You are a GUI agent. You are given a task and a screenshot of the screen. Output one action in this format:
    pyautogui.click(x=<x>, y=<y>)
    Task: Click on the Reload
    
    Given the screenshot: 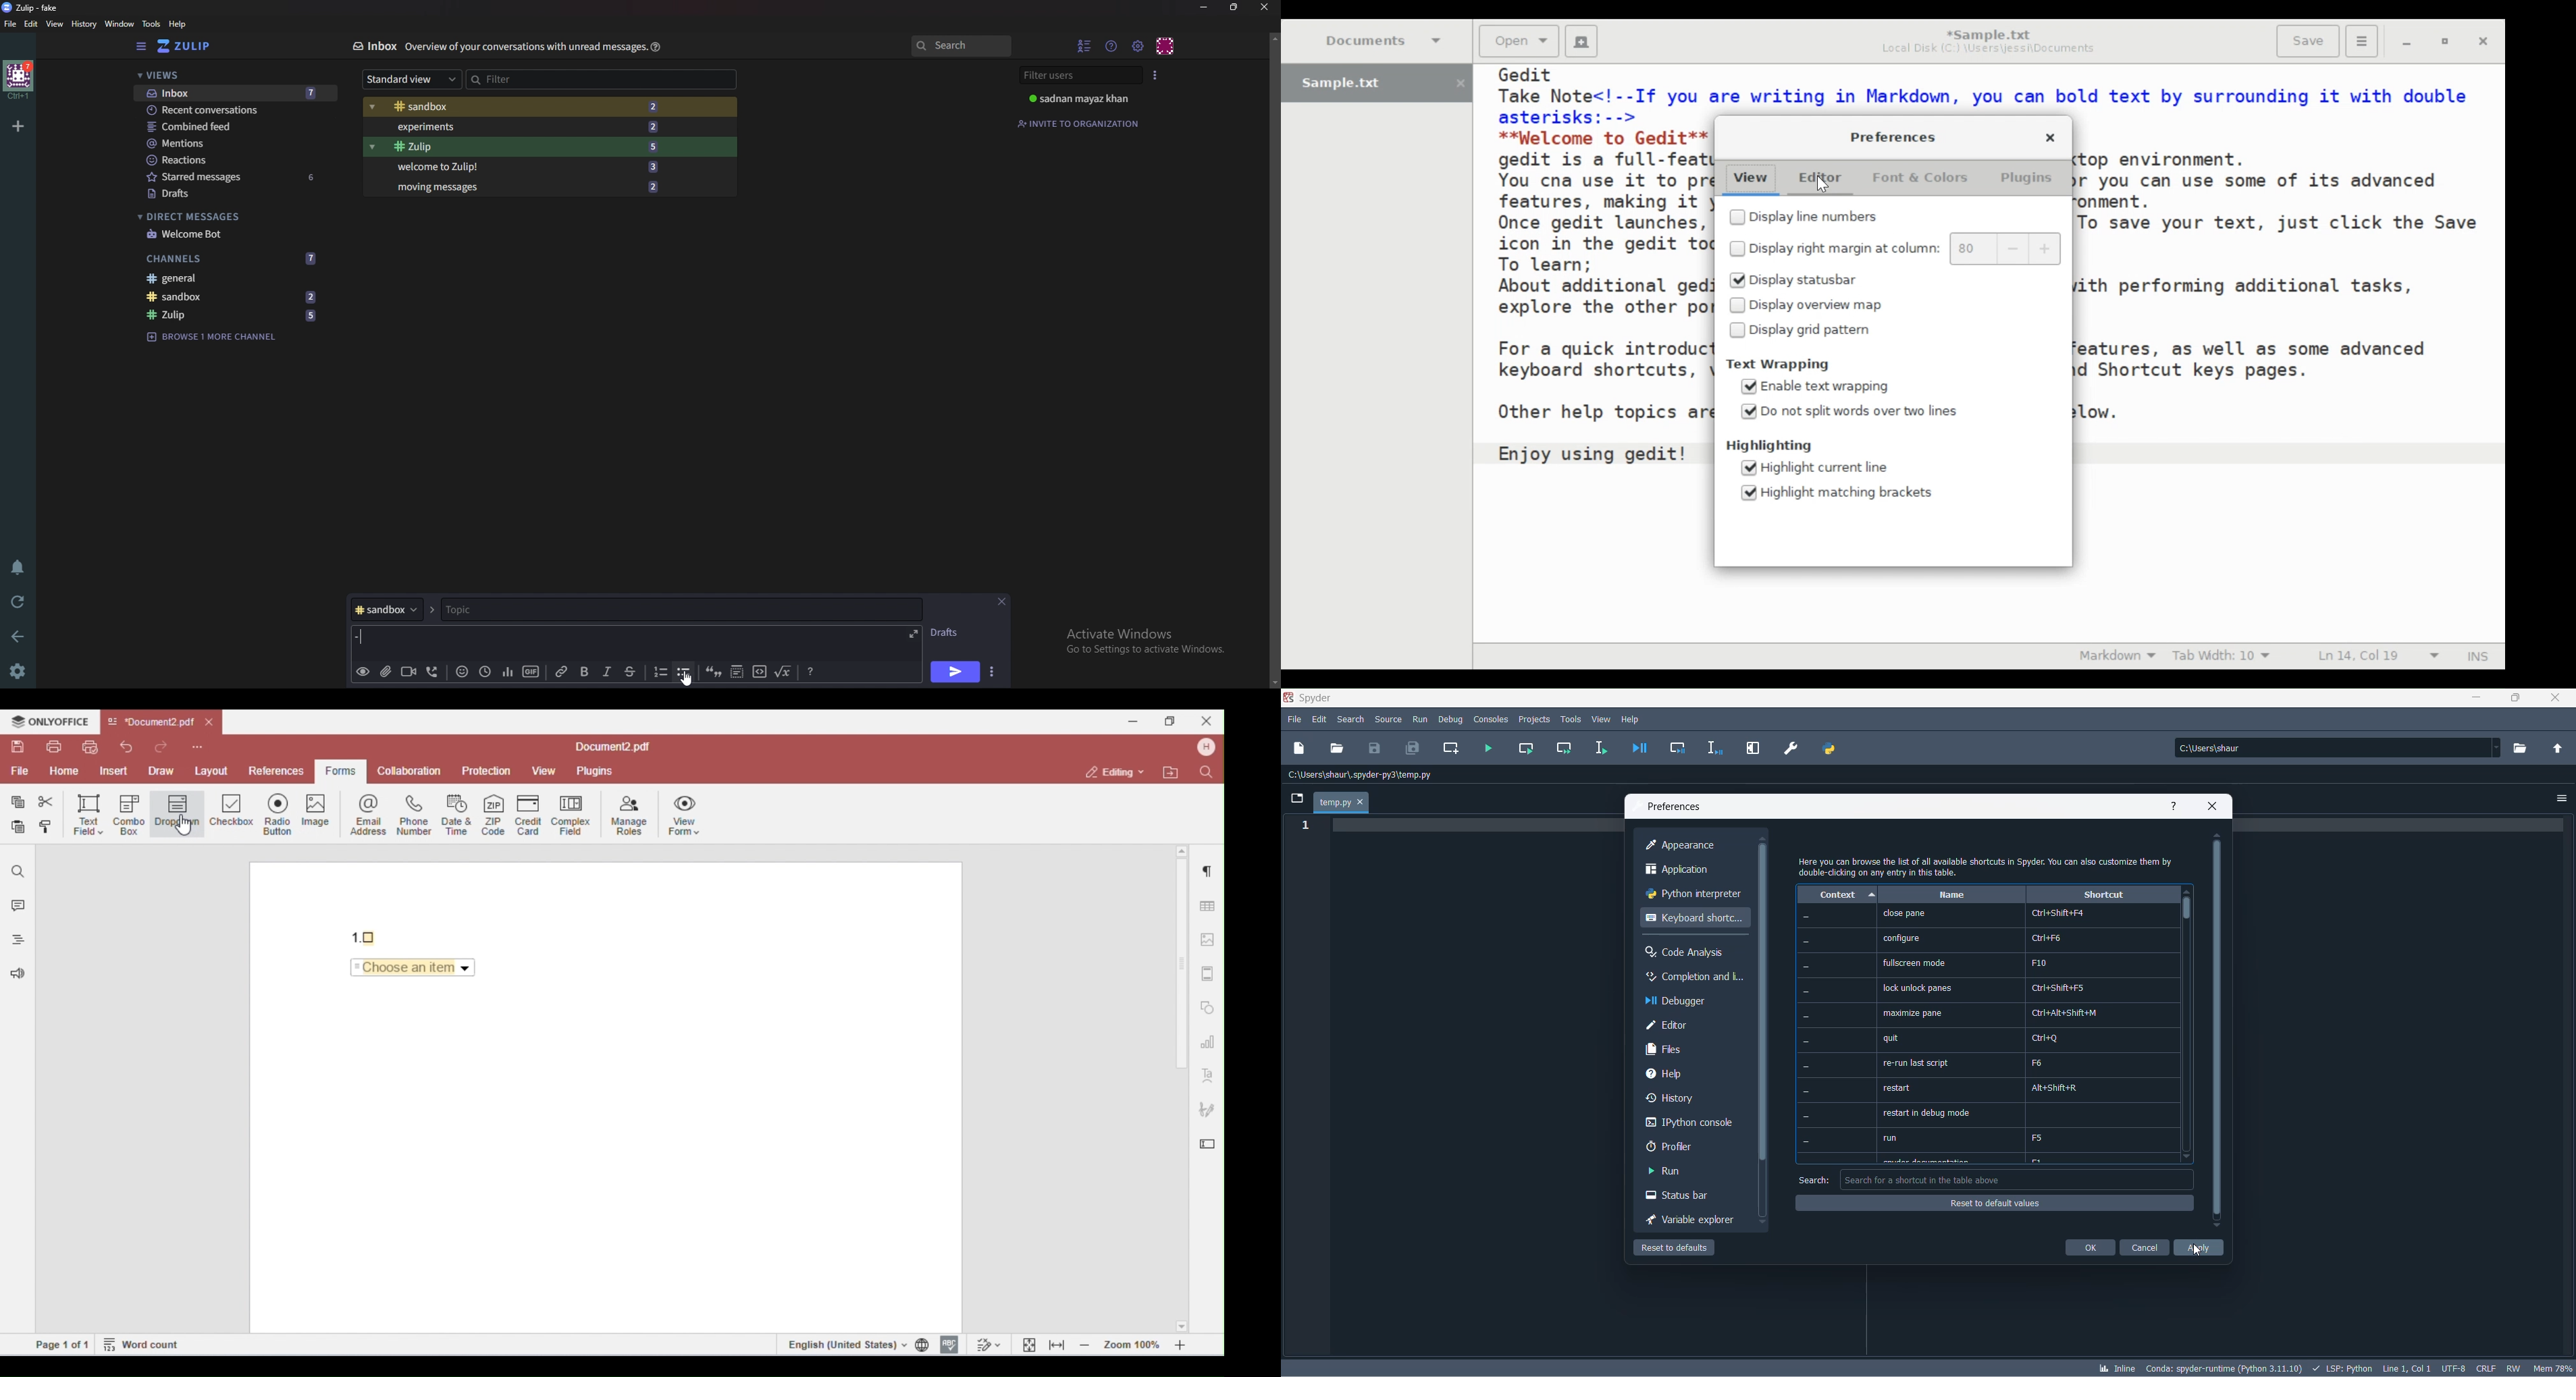 What is the action you would take?
    pyautogui.click(x=18, y=602)
    